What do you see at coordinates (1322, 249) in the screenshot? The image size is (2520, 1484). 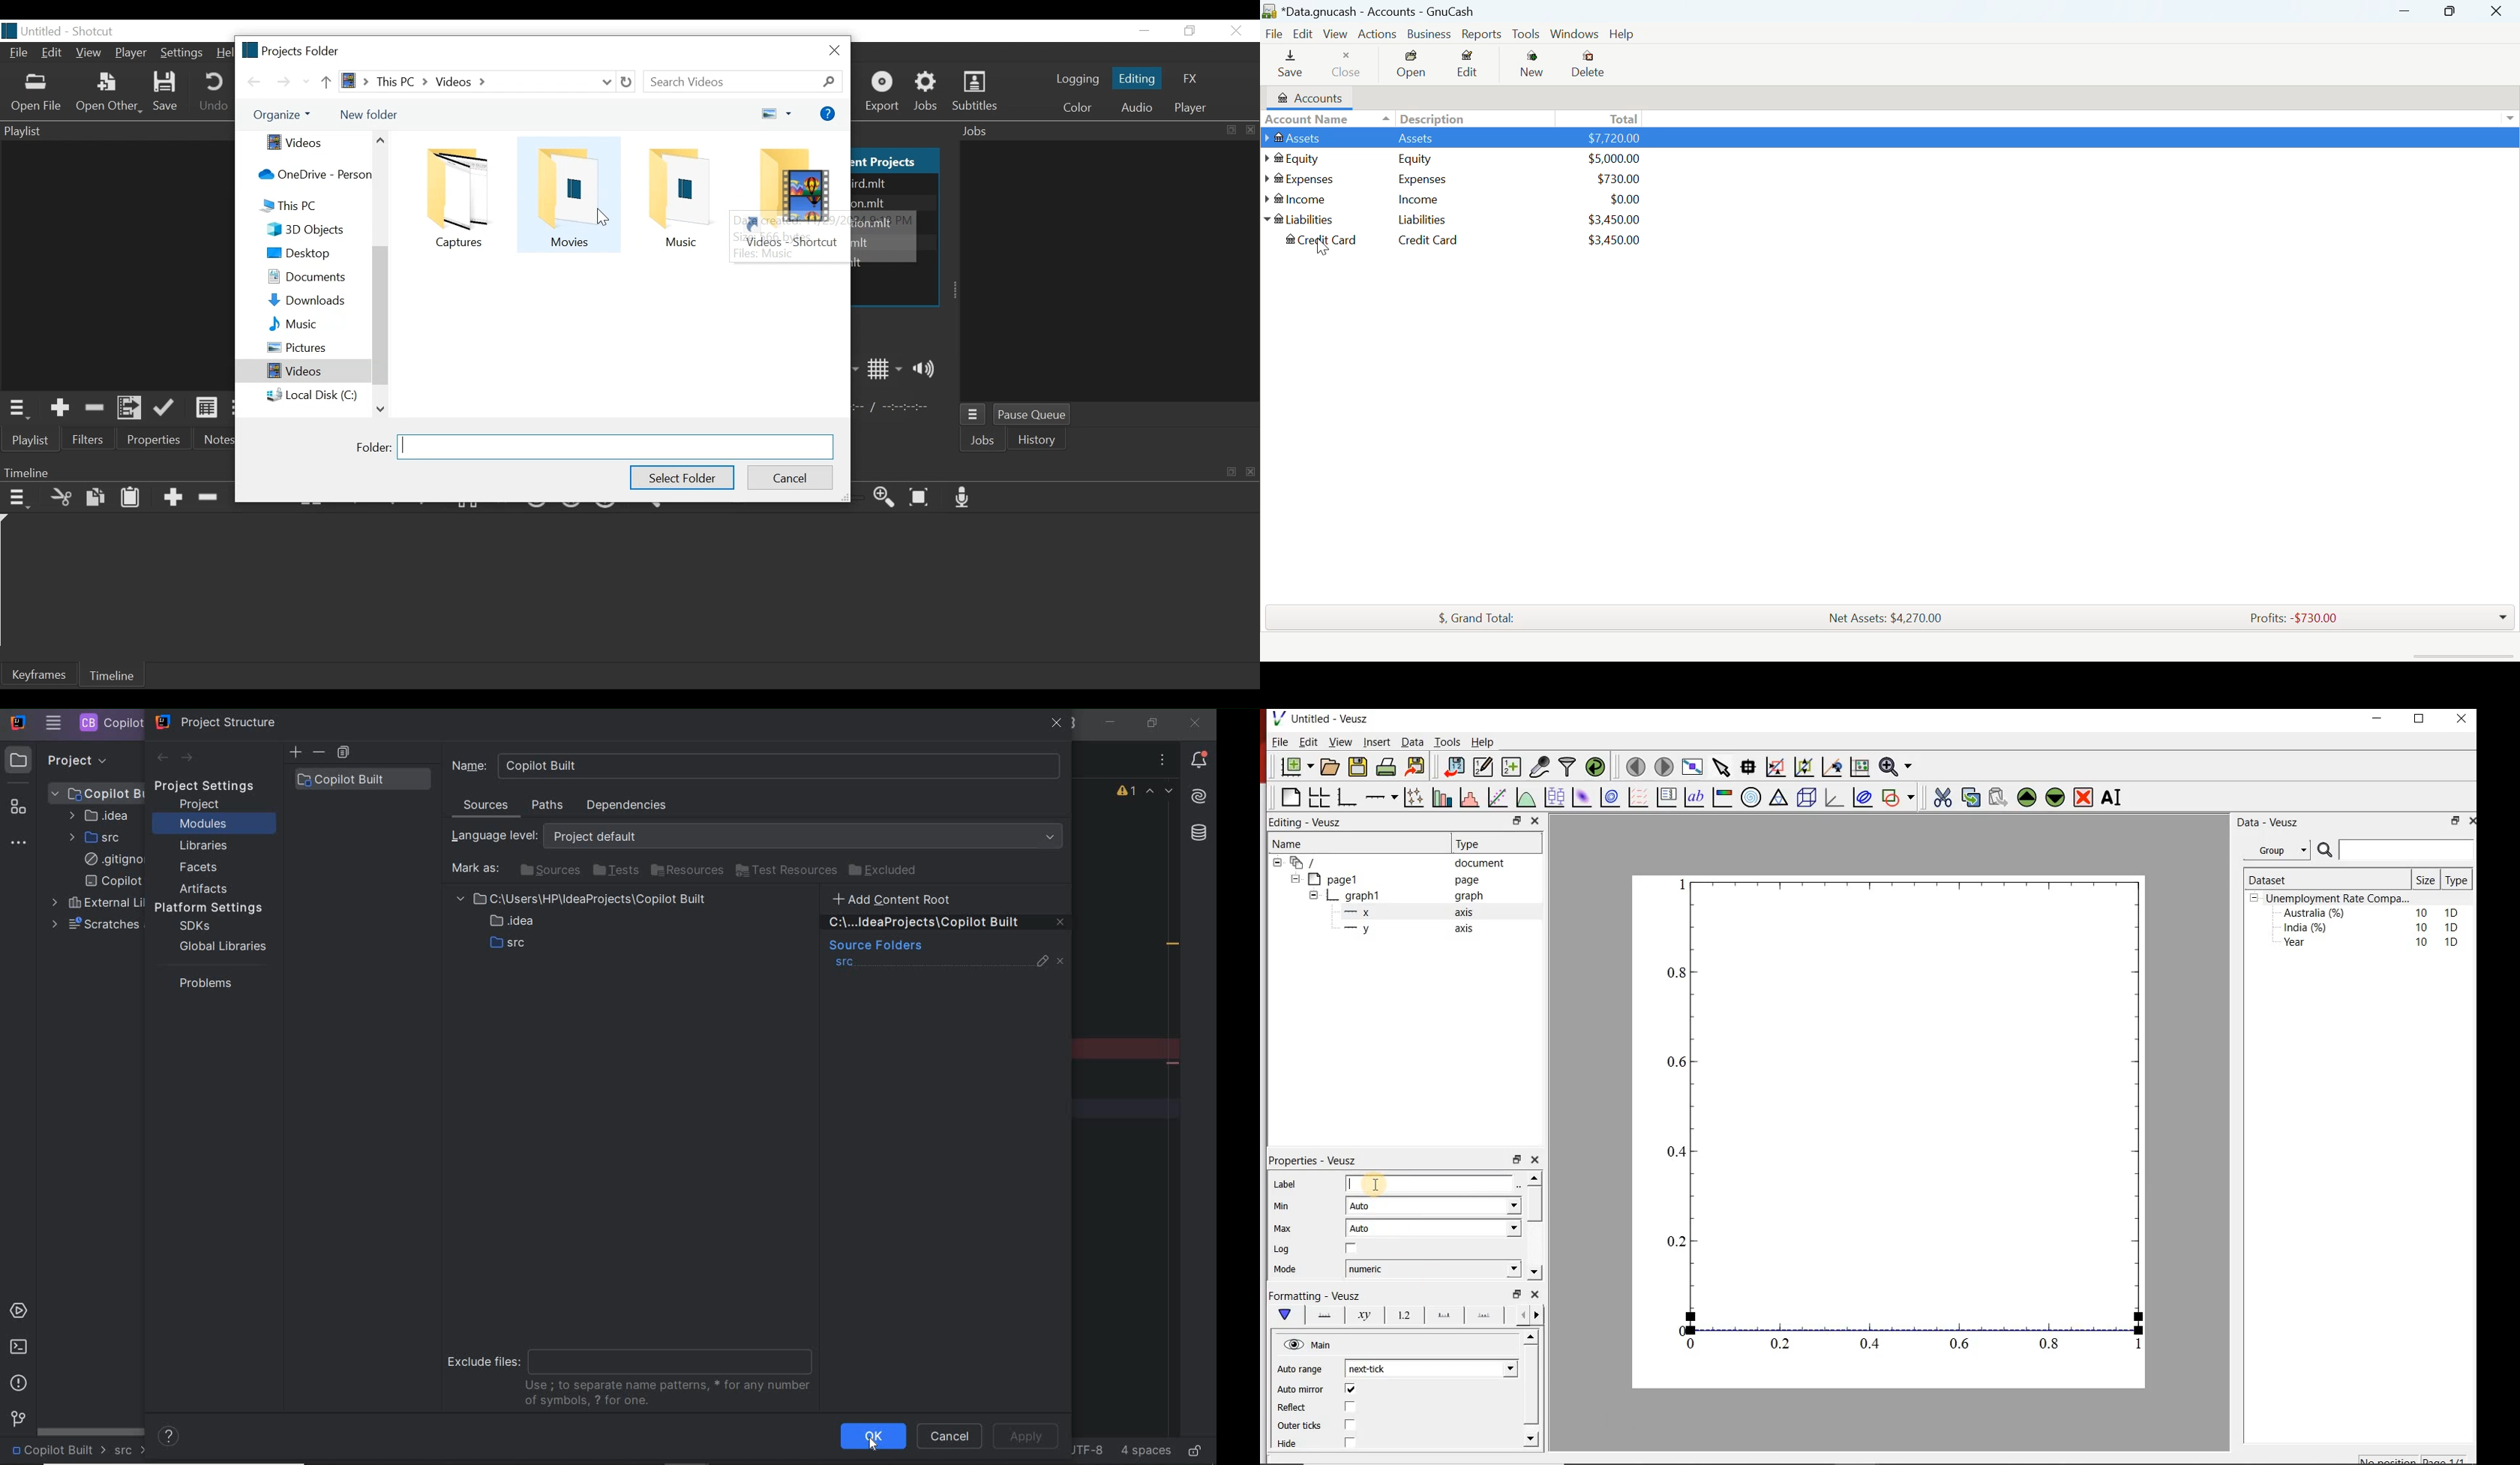 I see `Cursor Position` at bounding box center [1322, 249].